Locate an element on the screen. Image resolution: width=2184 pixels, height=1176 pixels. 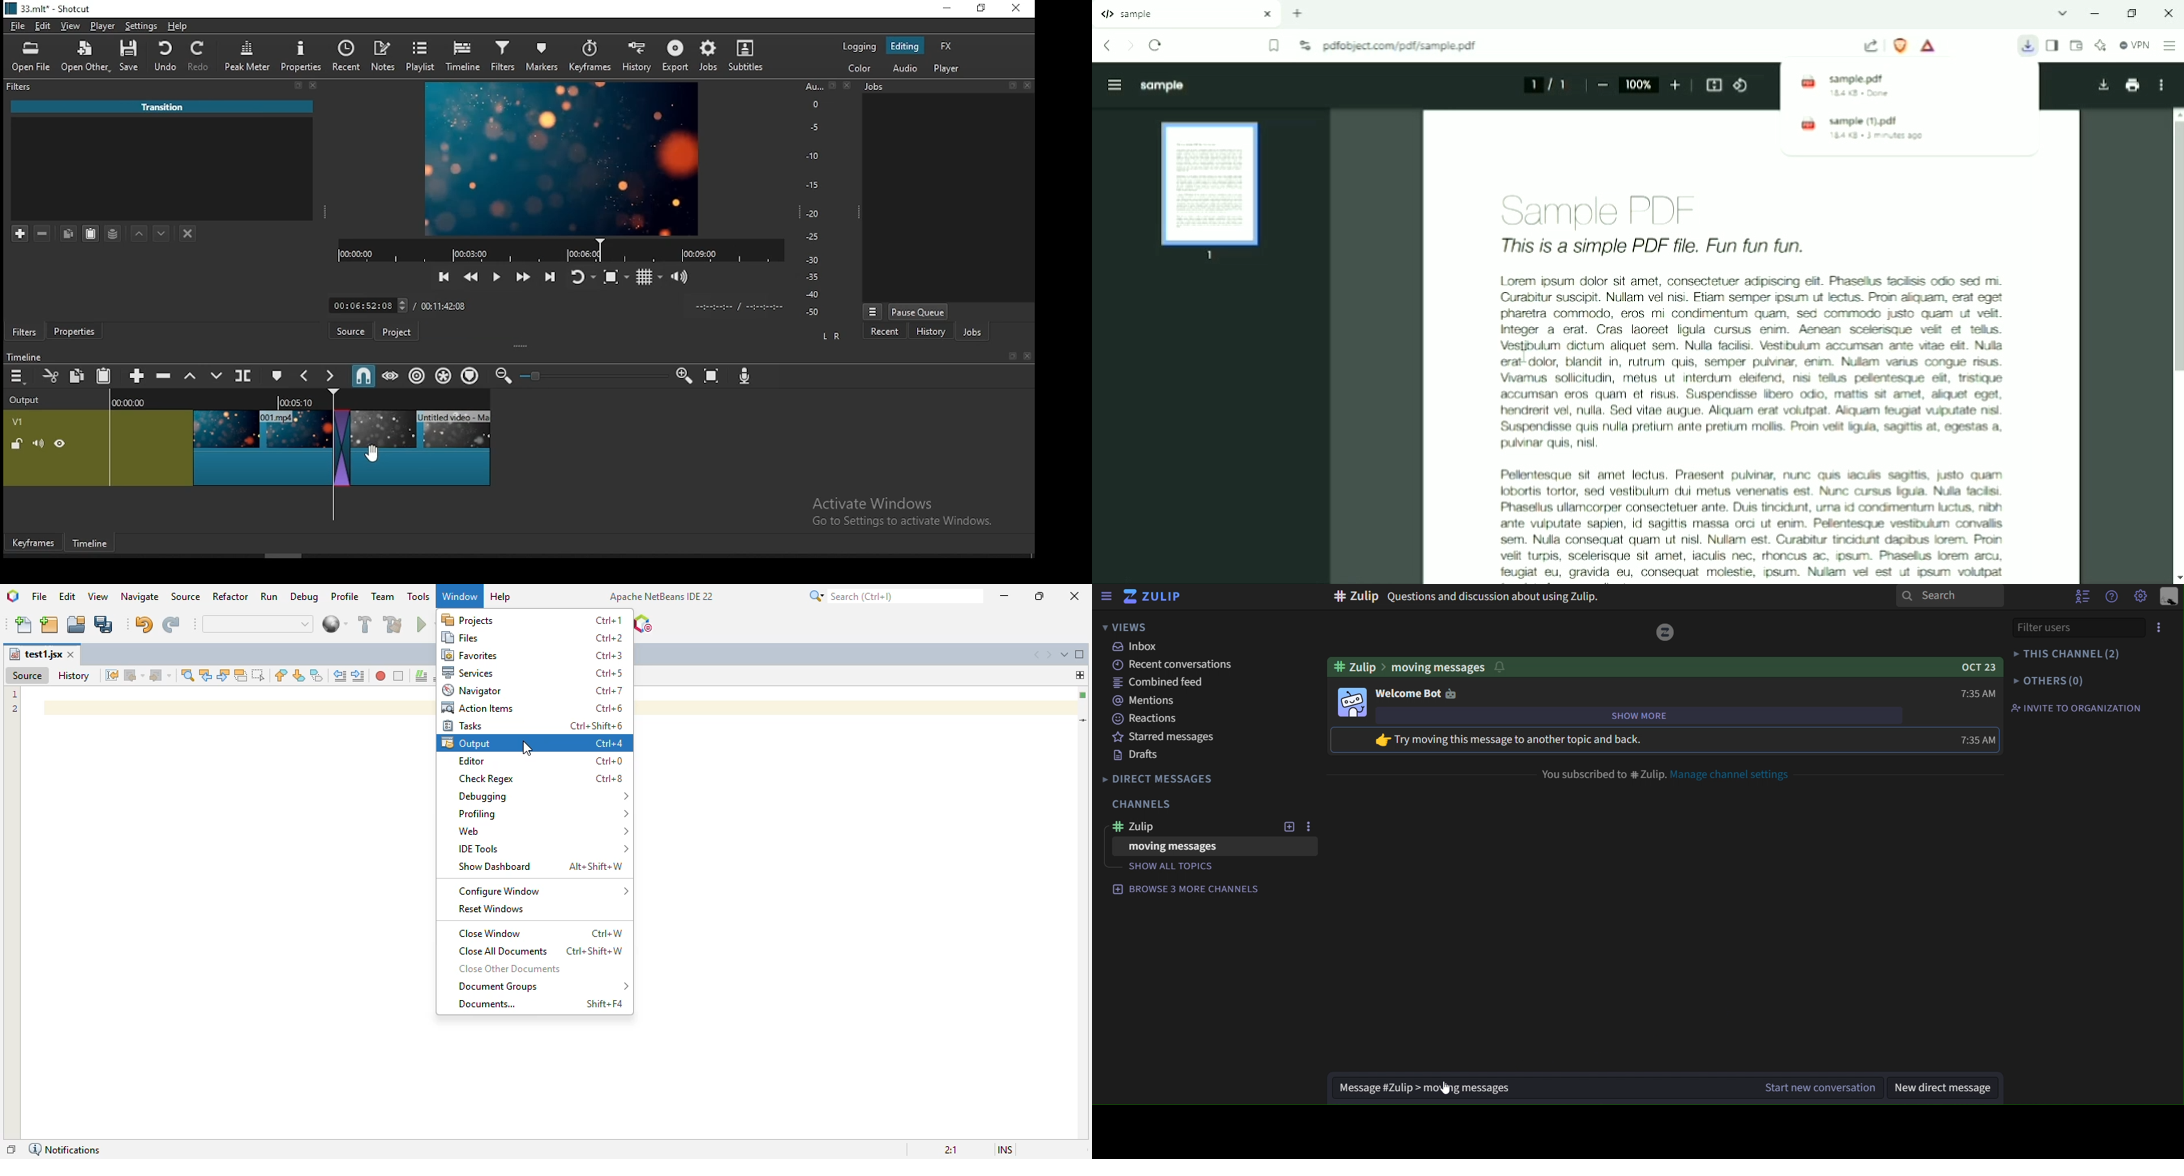
Print is located at coordinates (2132, 85).